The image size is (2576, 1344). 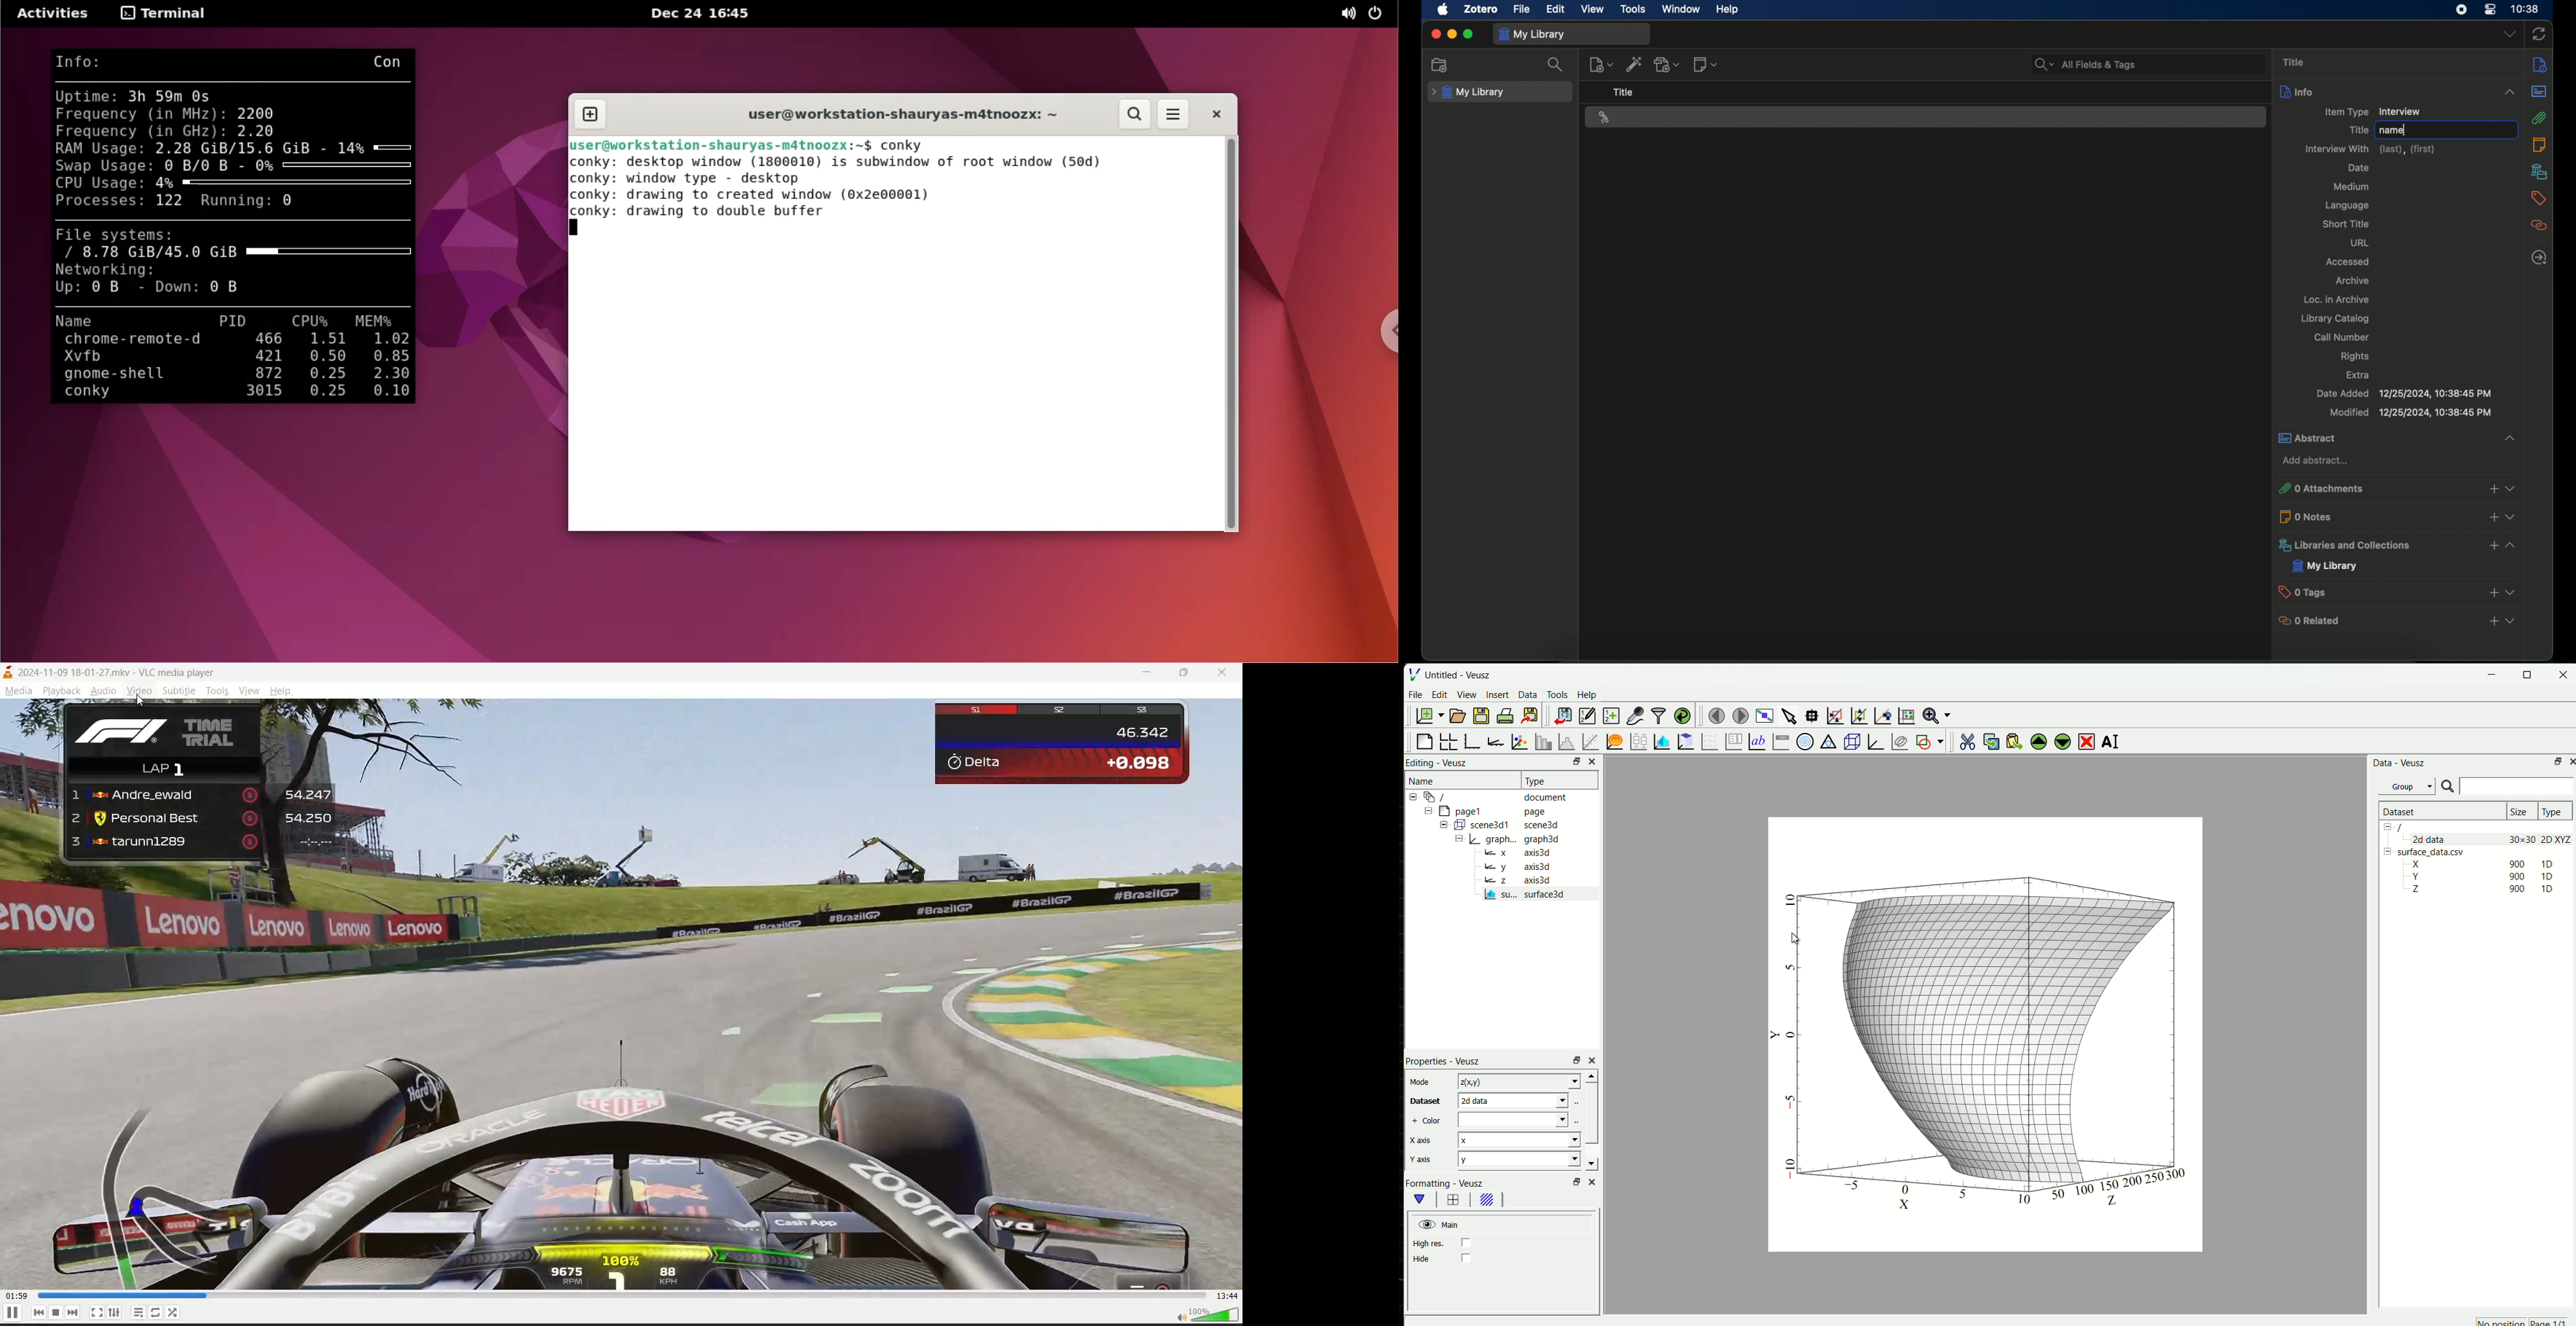 I want to click on maximize, so click(x=1468, y=34).